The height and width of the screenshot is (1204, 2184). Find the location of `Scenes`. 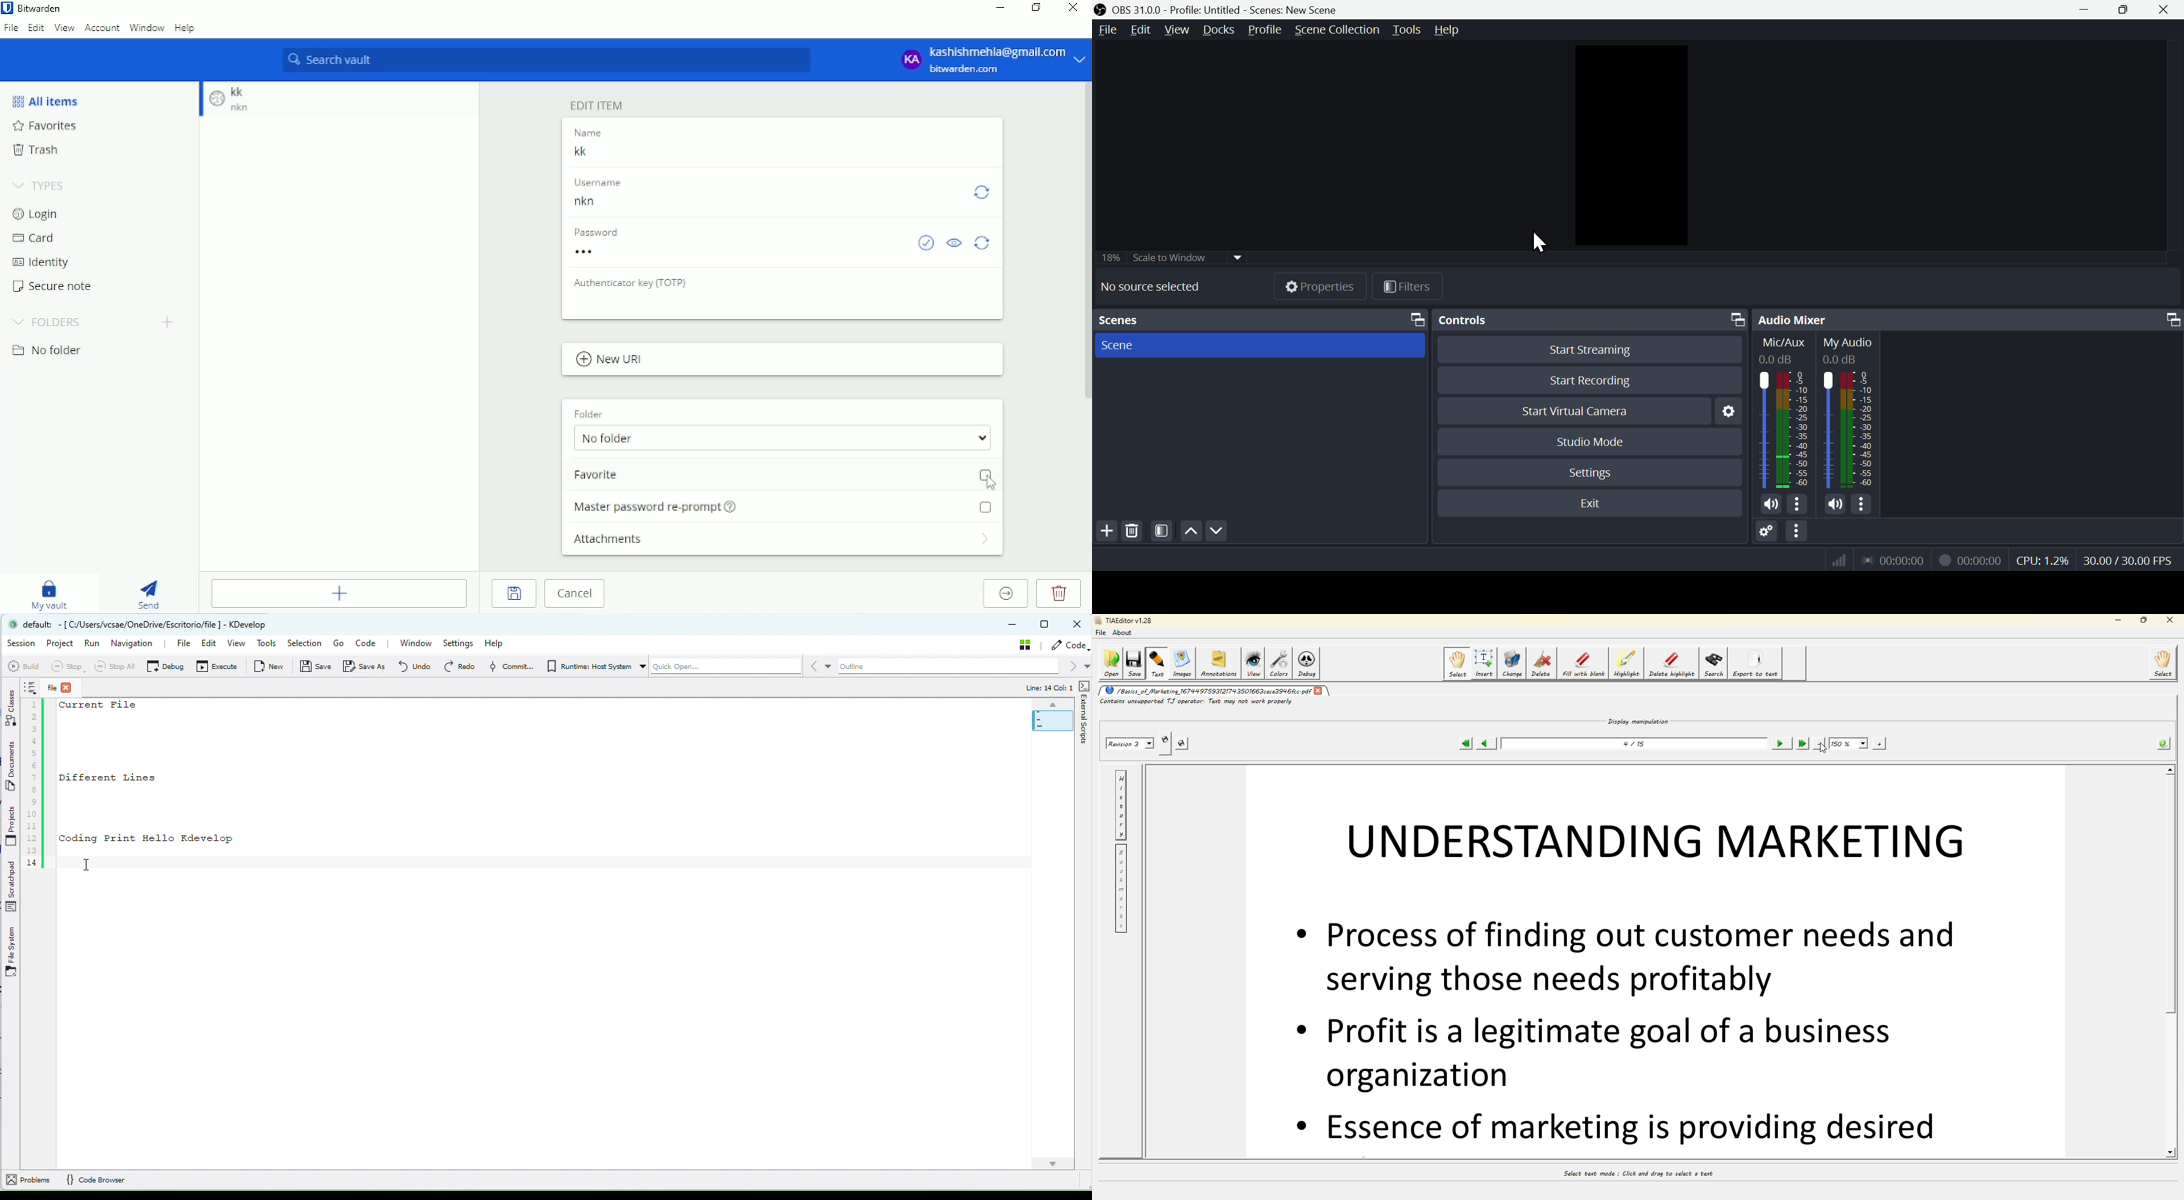

Scenes is located at coordinates (1134, 320).